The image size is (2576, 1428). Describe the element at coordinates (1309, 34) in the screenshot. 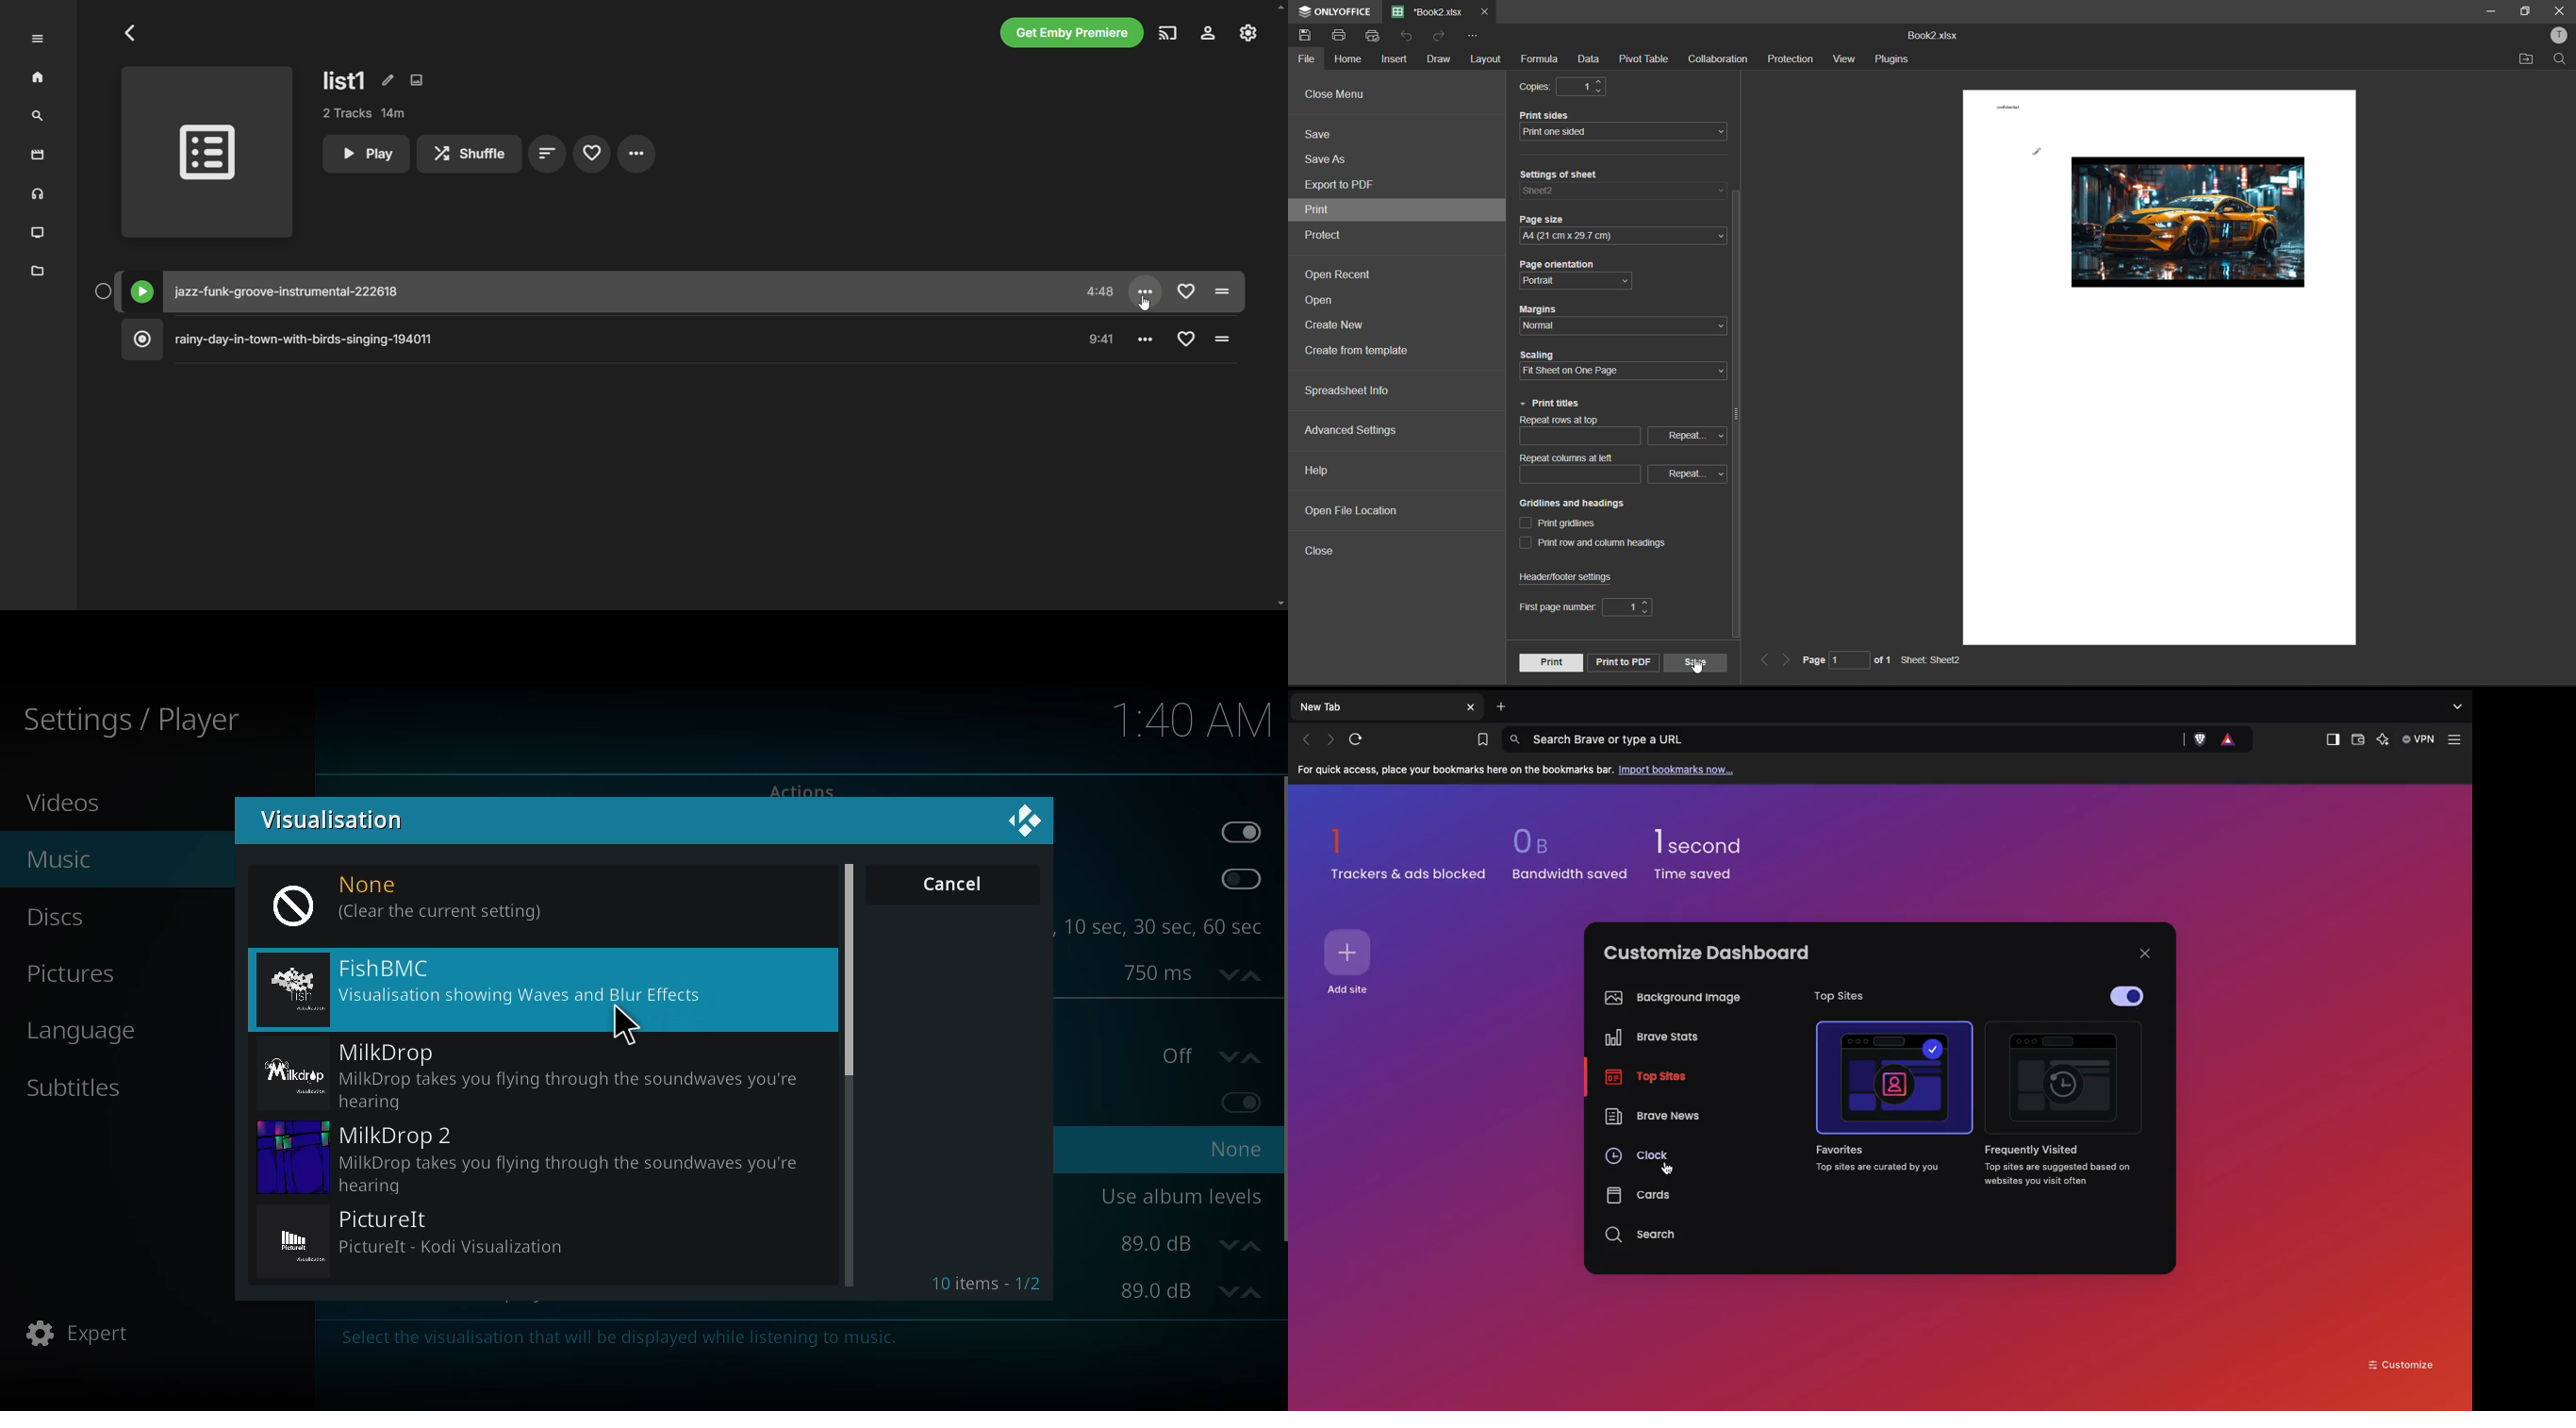

I see `save` at that location.